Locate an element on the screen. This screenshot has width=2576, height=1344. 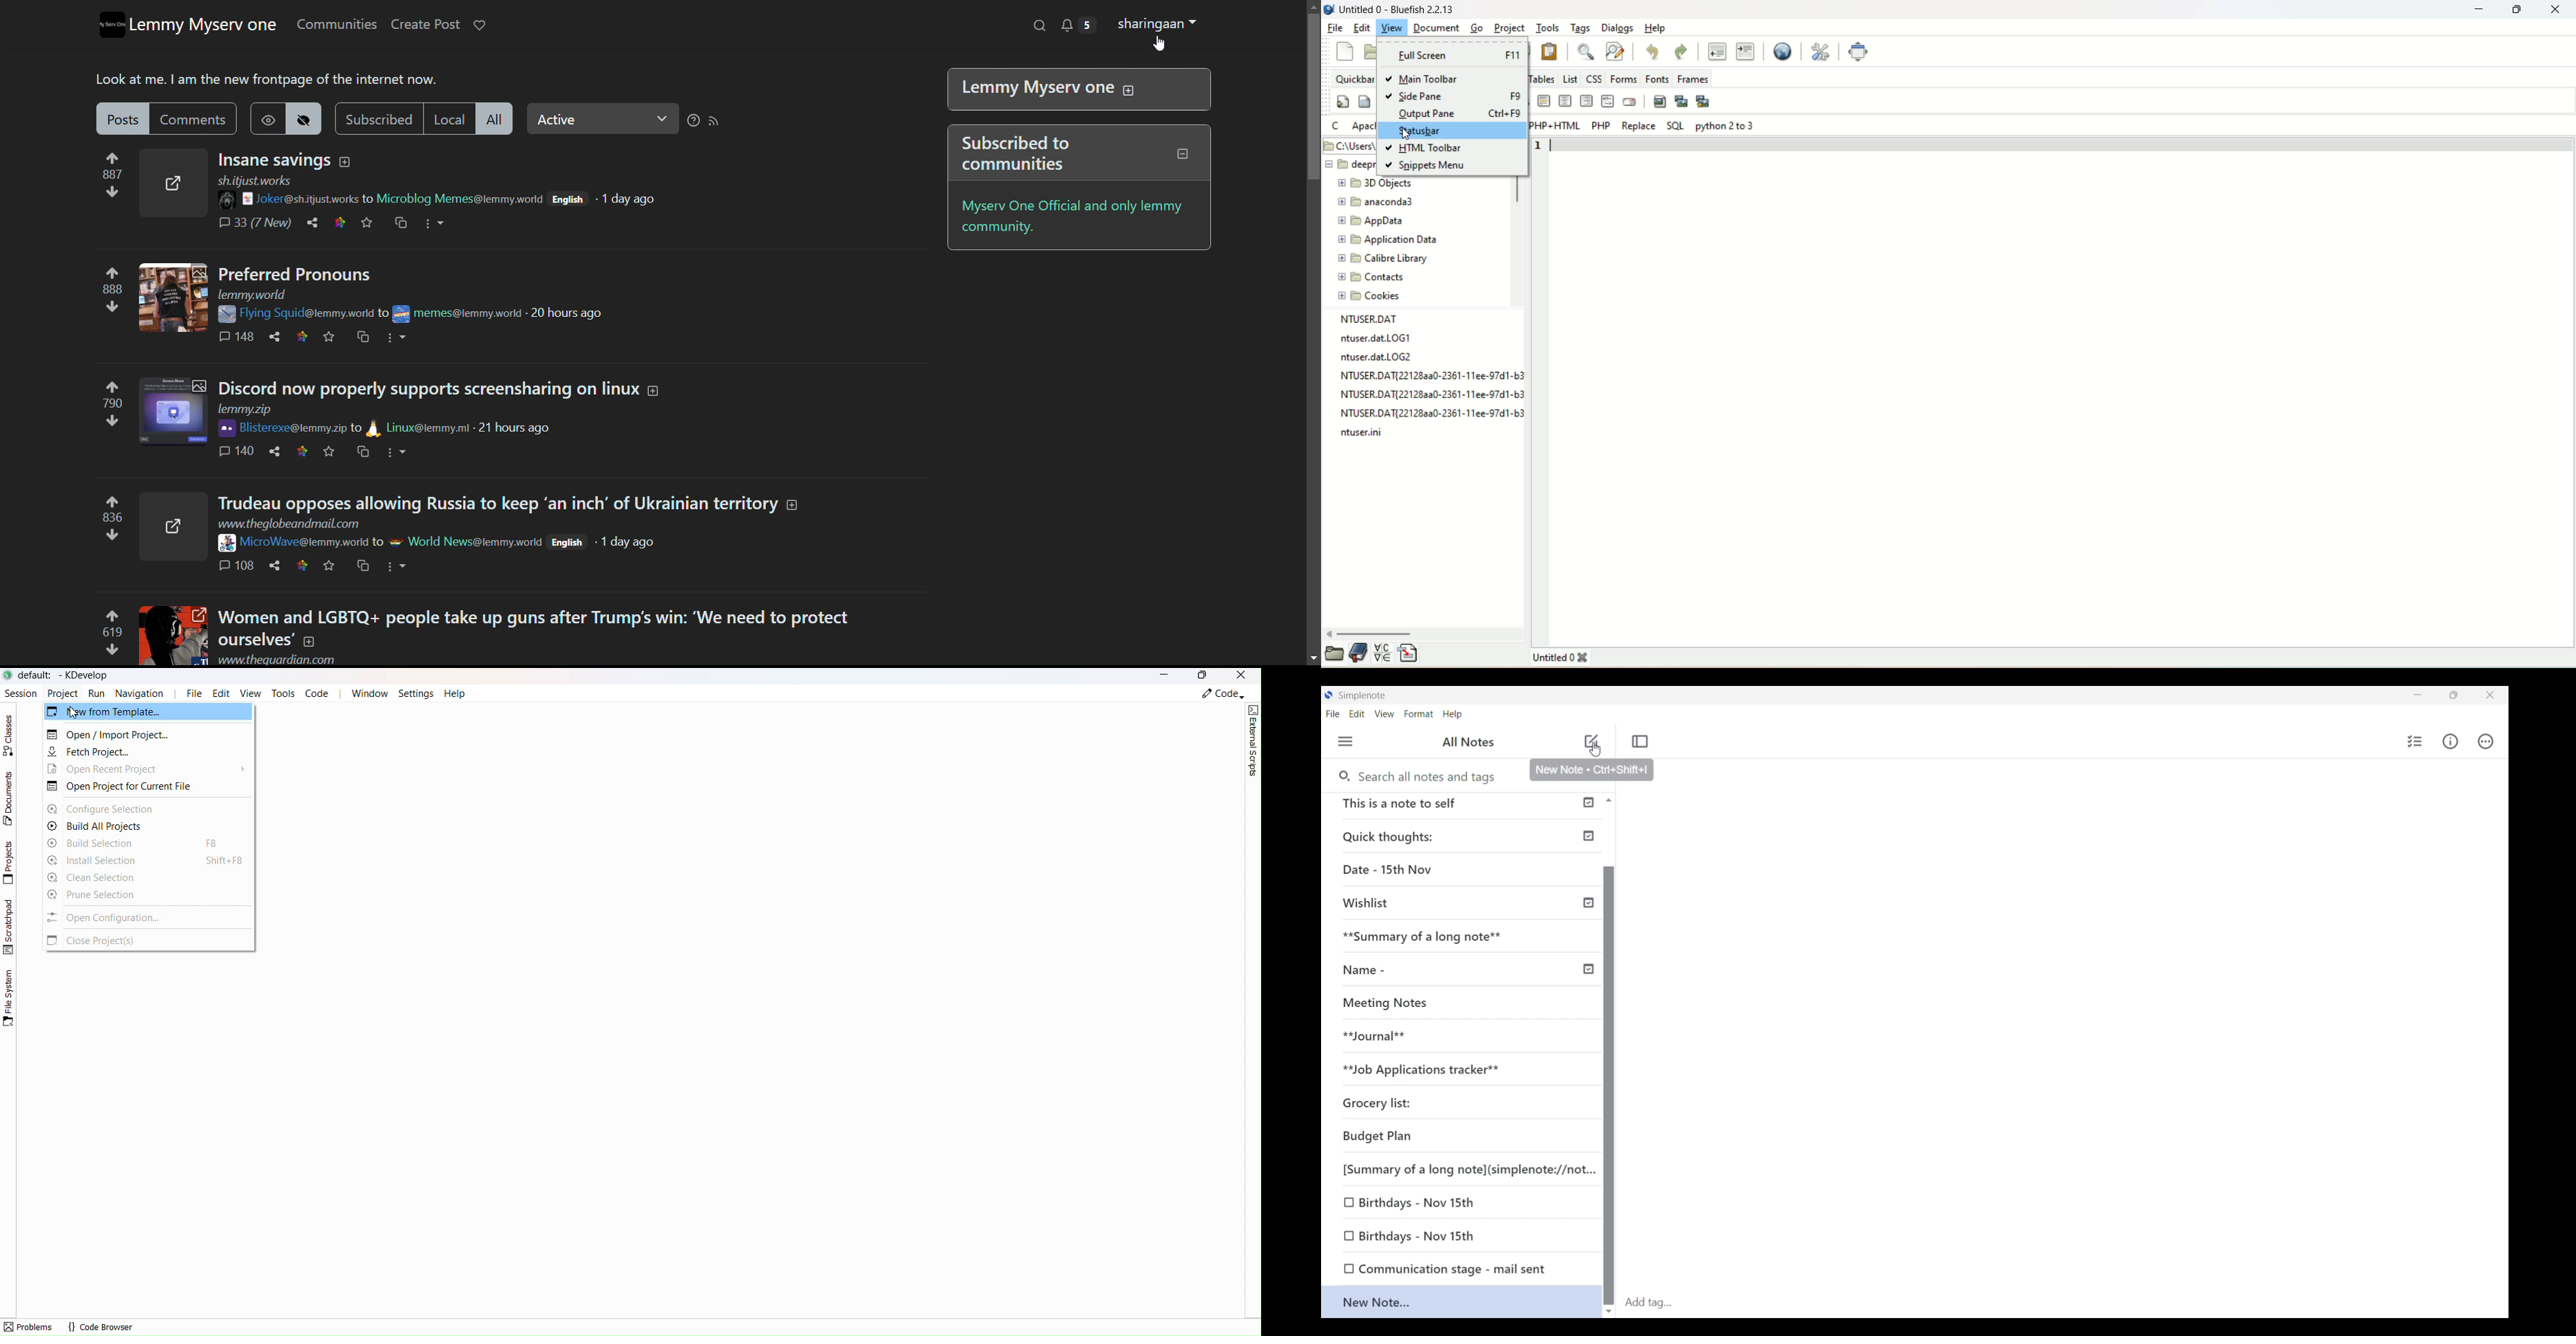
Show interface in a smaller tab is located at coordinates (2454, 695).